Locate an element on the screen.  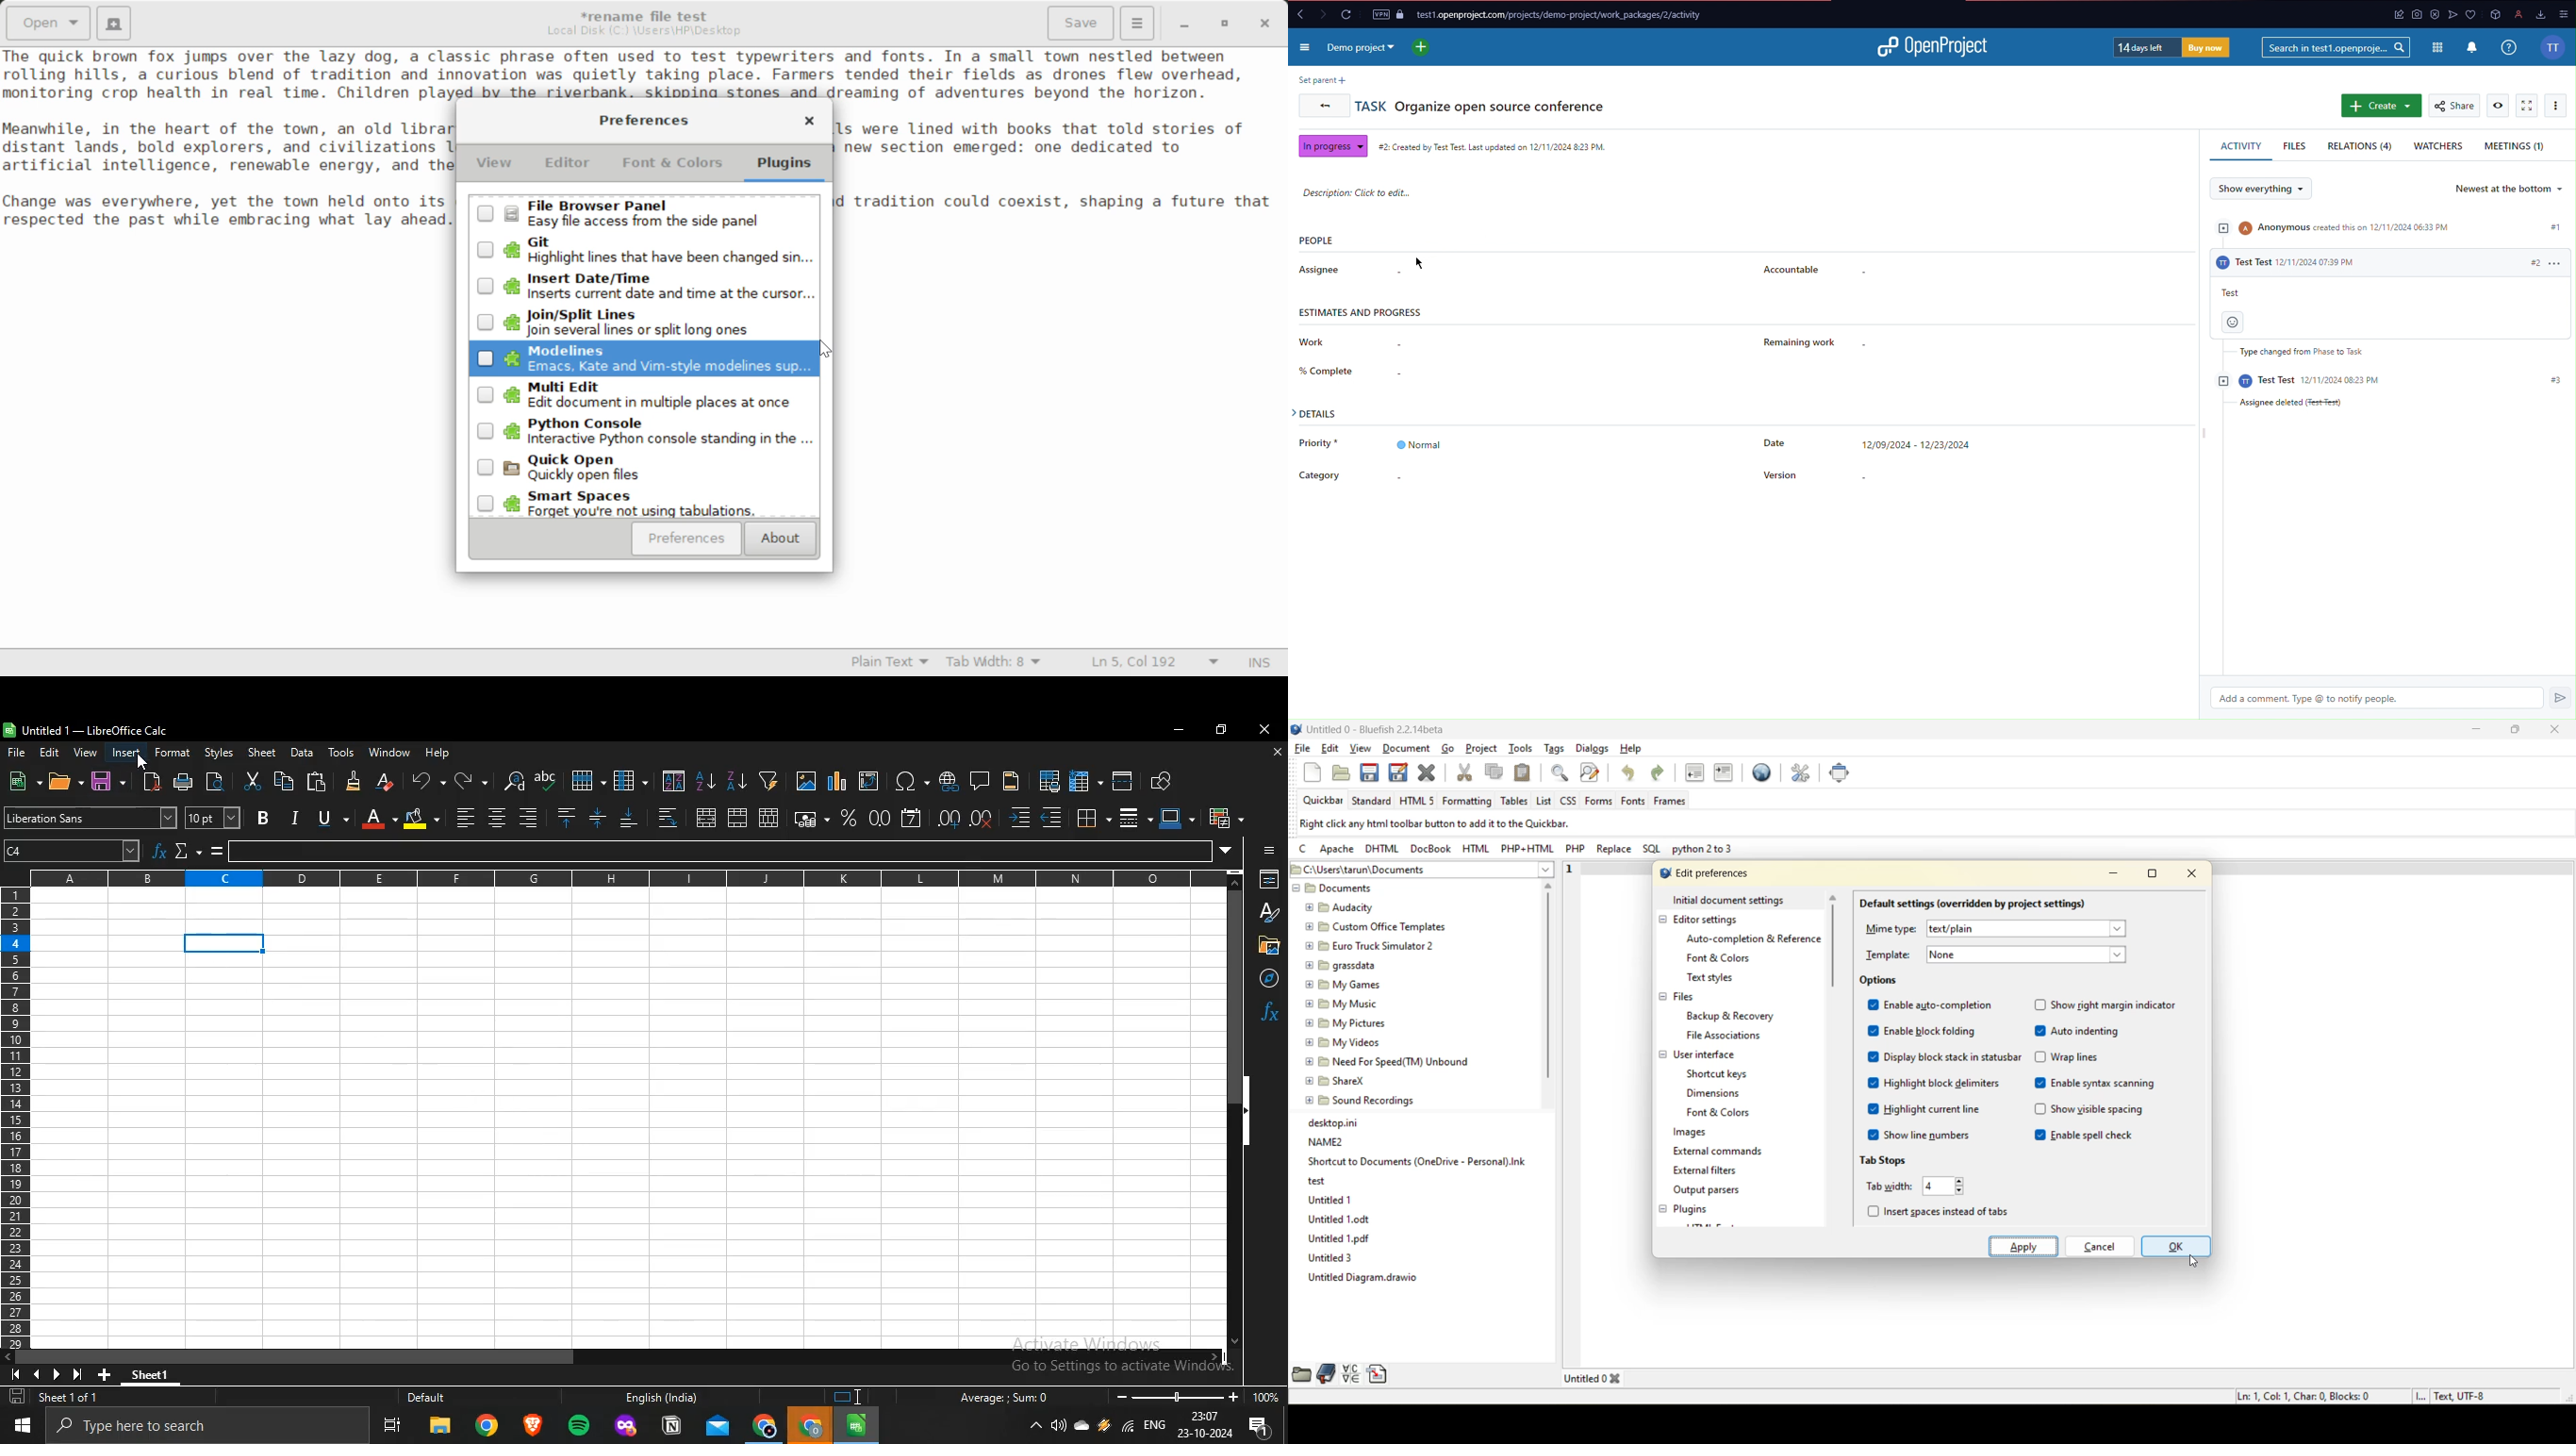
default settings is located at coordinates (1972, 904).